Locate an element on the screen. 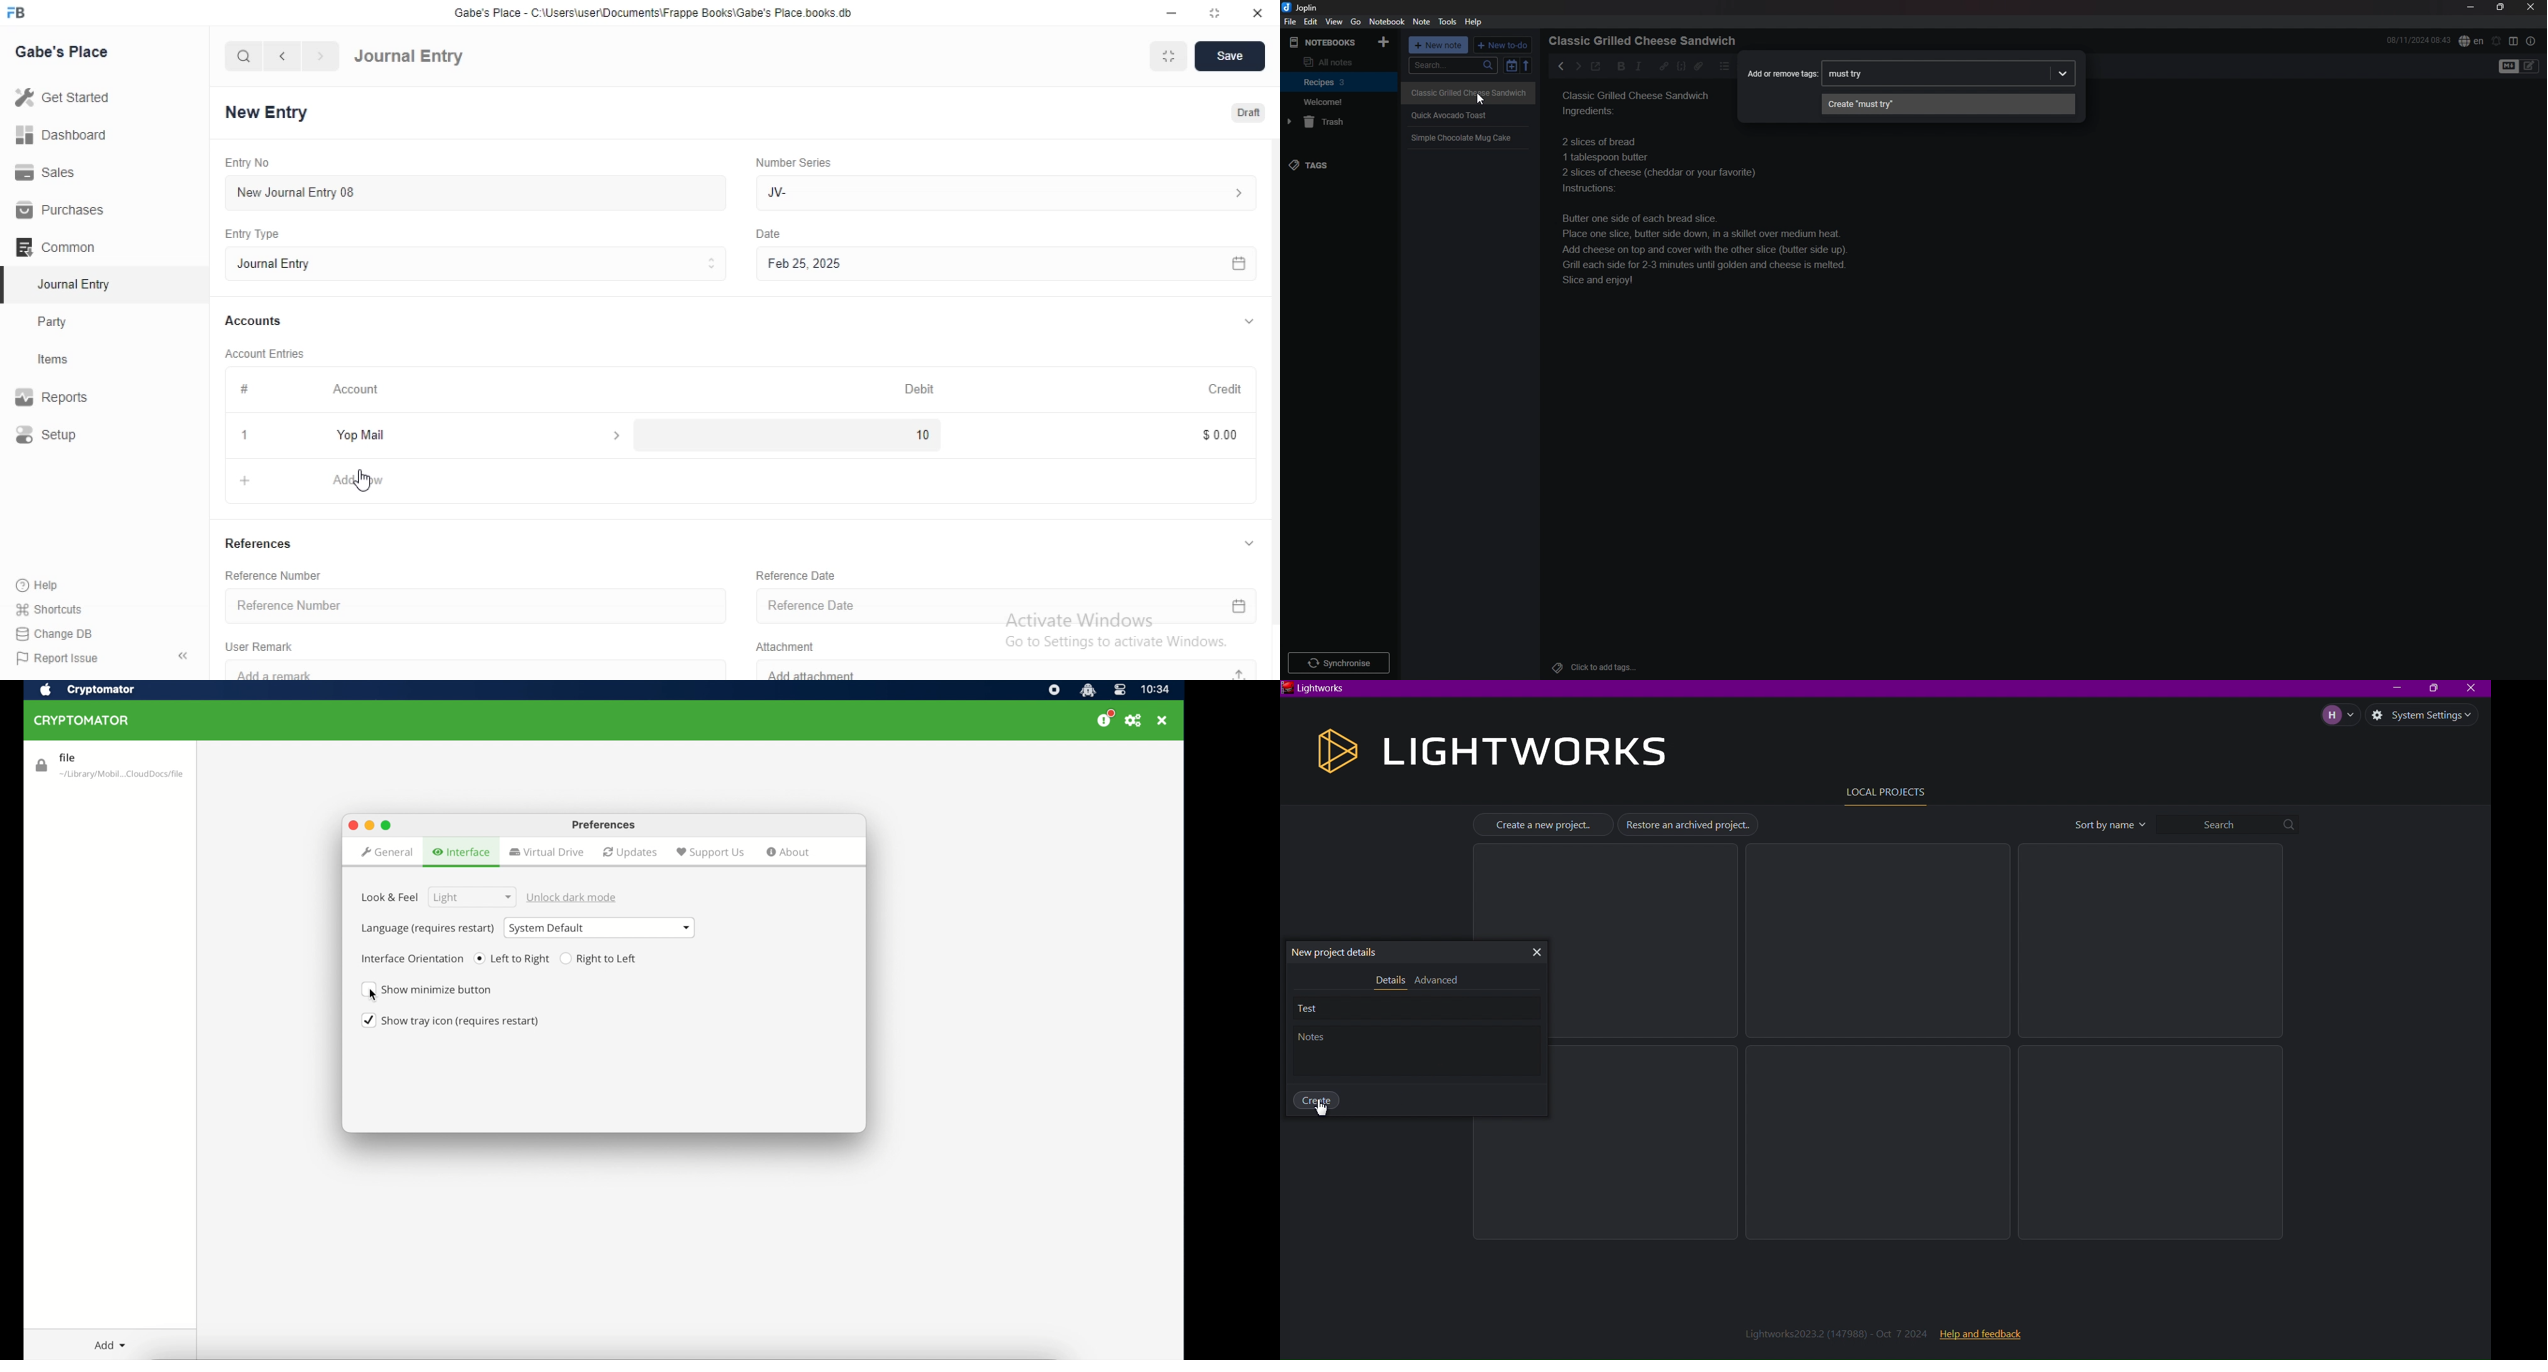  click to add tags is located at coordinates (1612, 667).